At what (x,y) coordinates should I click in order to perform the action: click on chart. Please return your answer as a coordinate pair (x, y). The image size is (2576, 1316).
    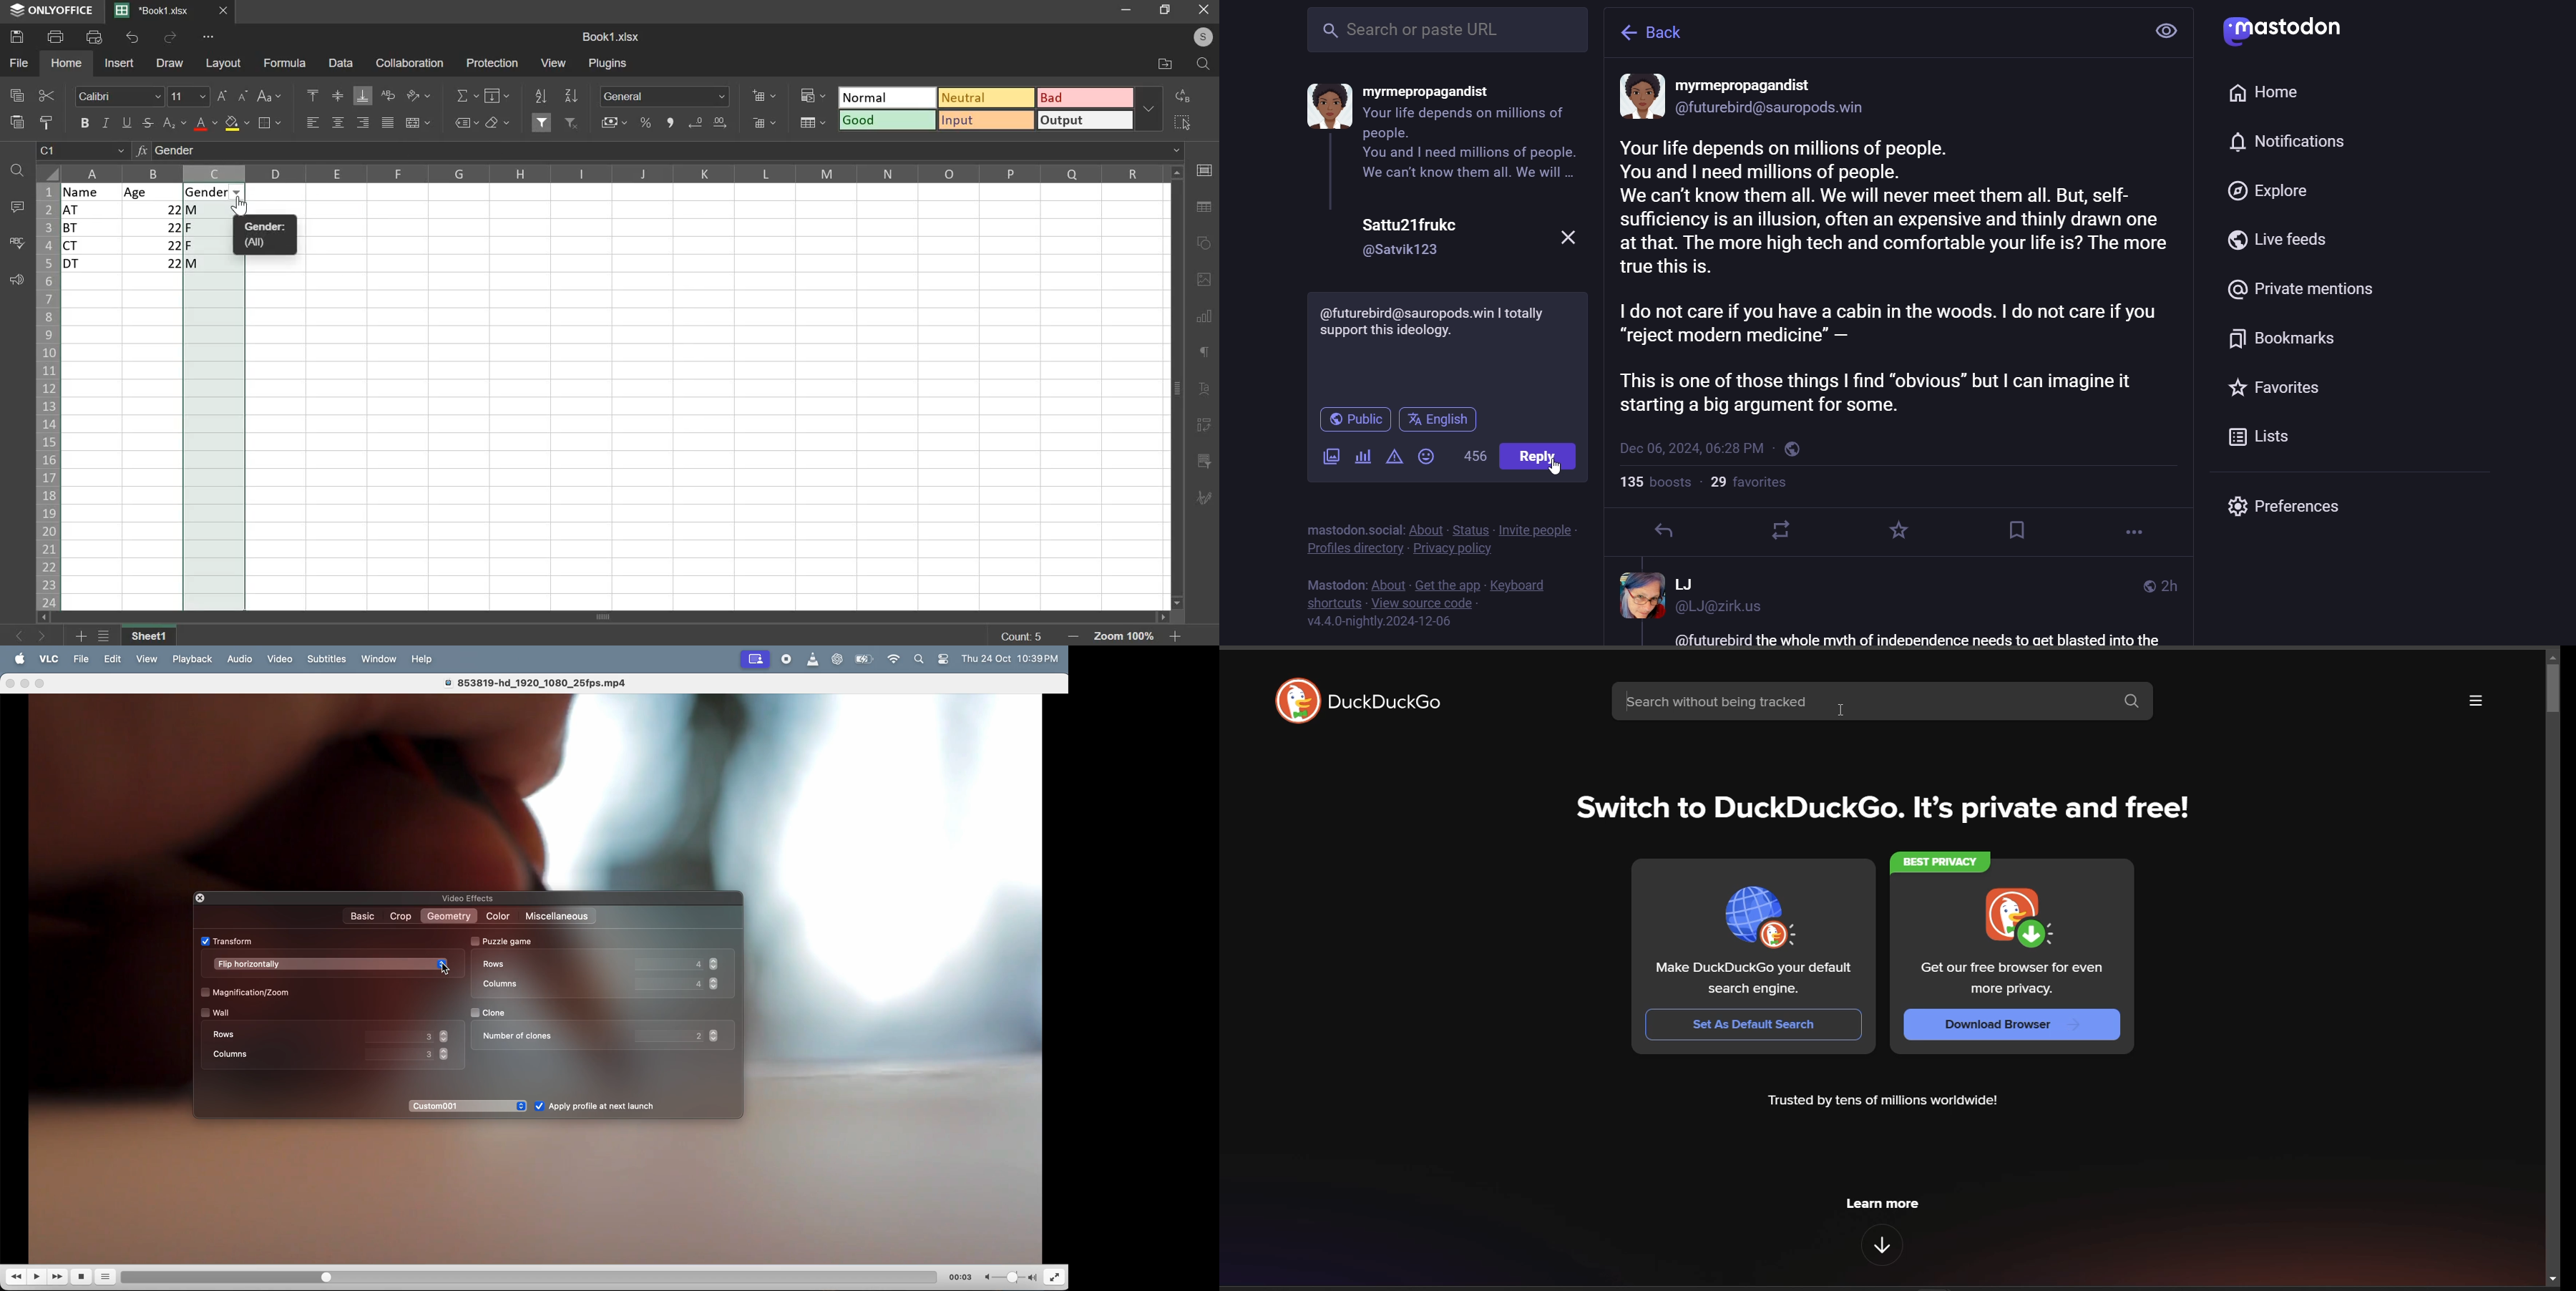
    Looking at the image, I should click on (1206, 322).